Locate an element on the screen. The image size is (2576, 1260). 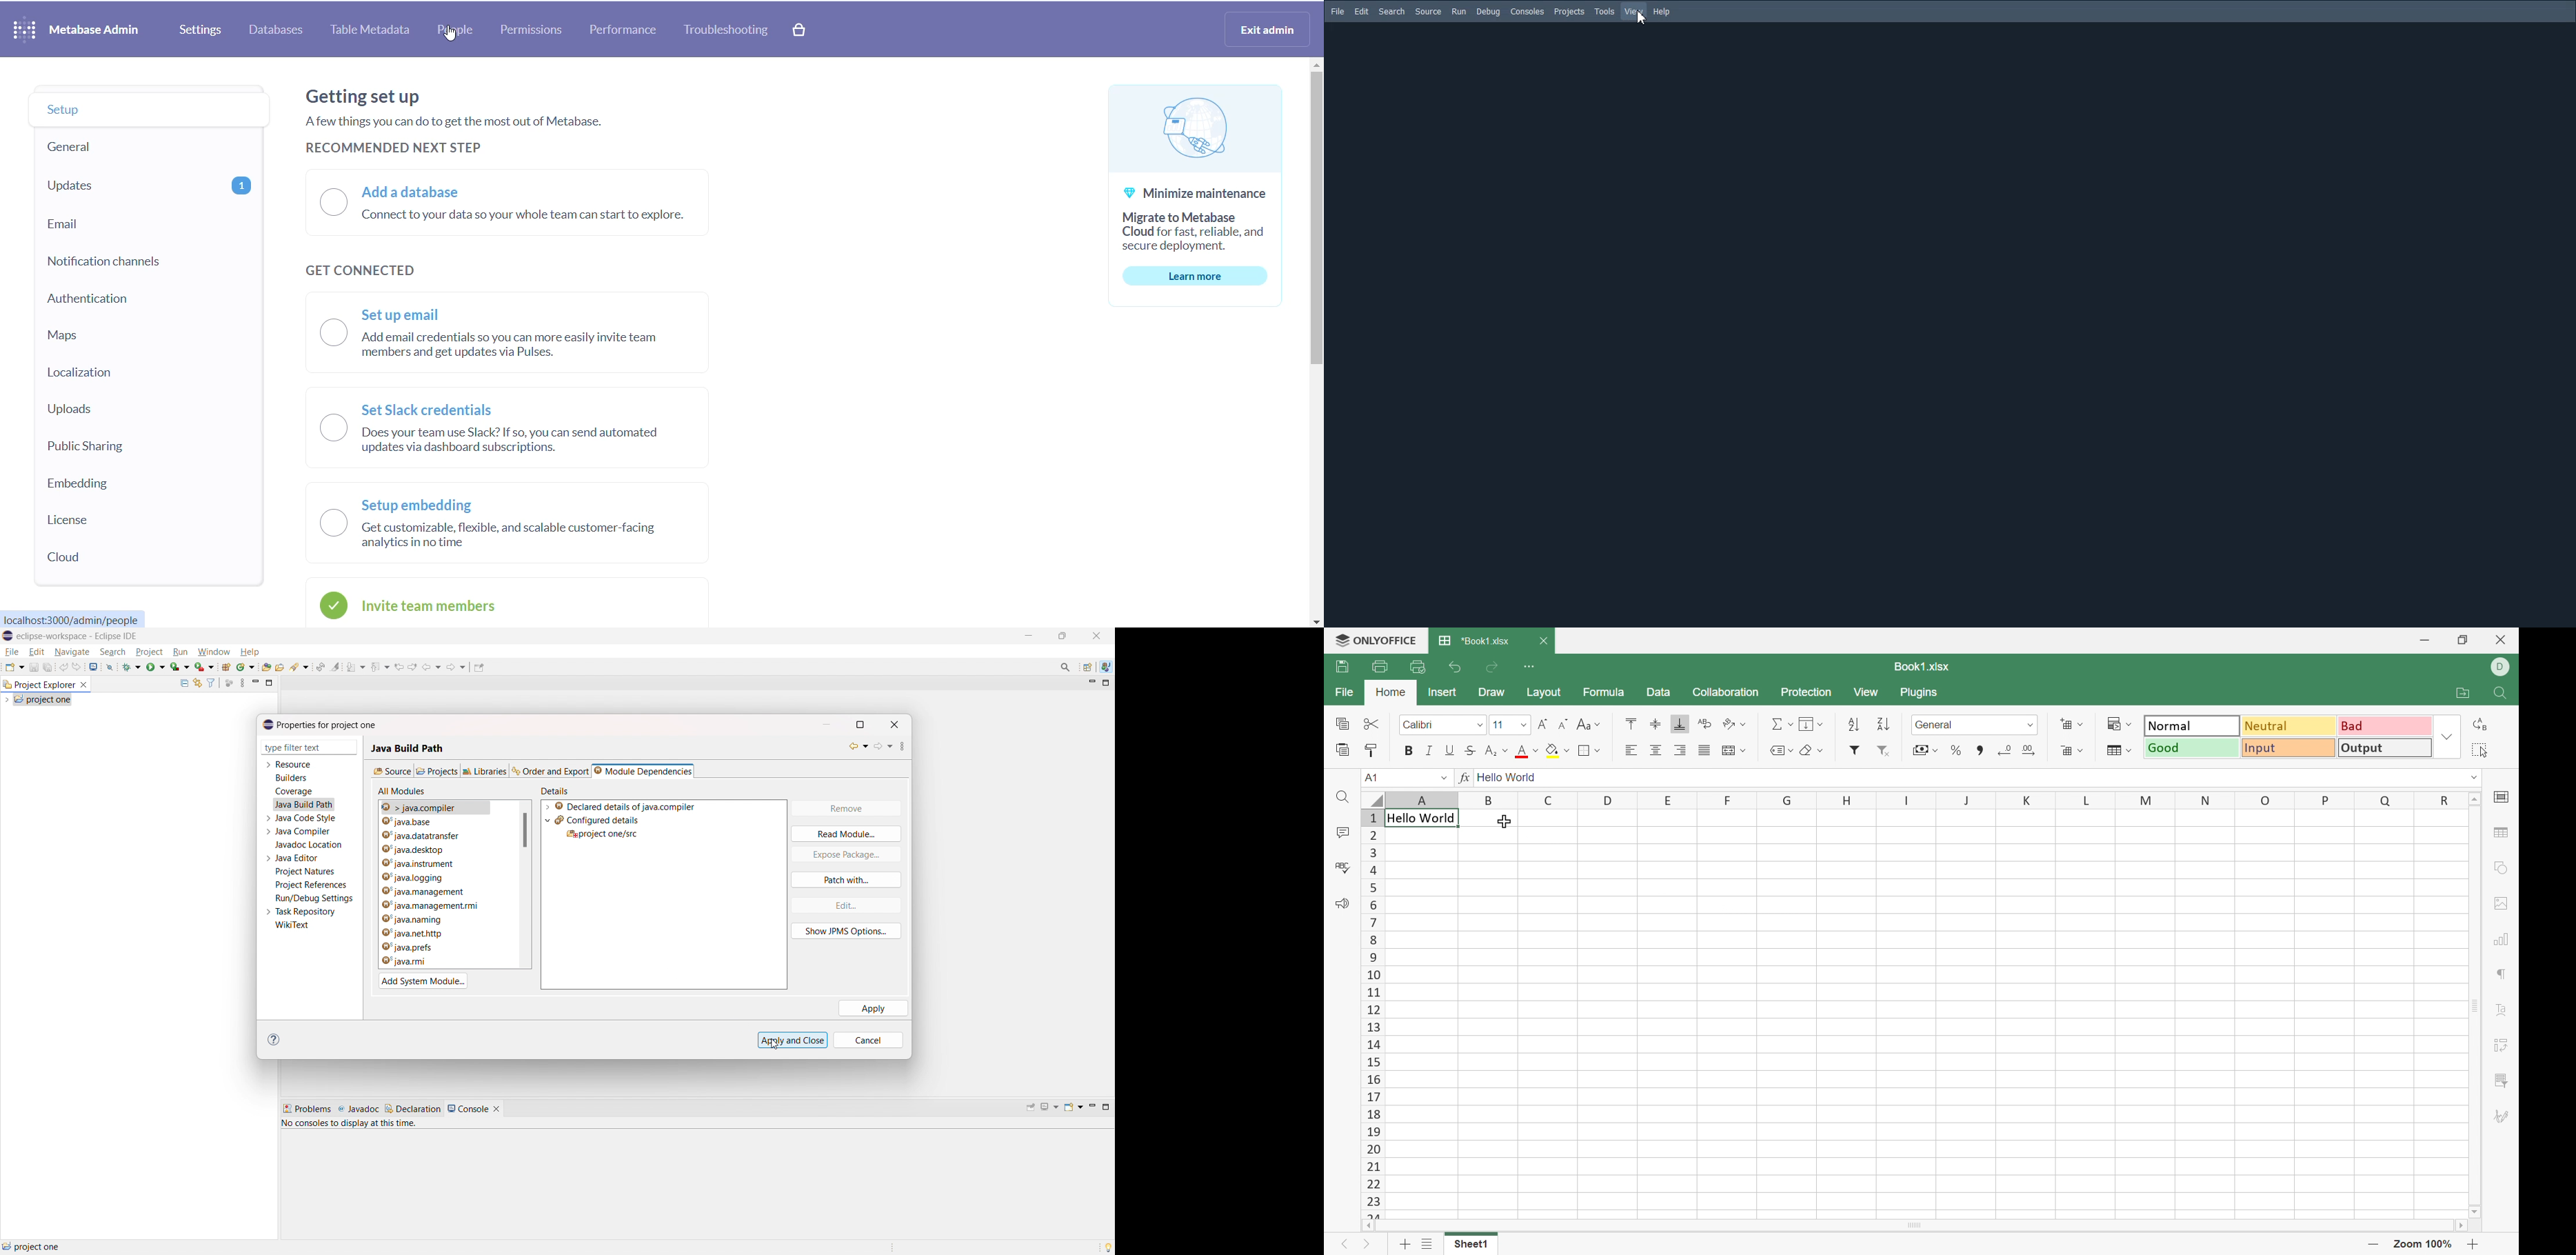
Font color is located at coordinates (1527, 750).